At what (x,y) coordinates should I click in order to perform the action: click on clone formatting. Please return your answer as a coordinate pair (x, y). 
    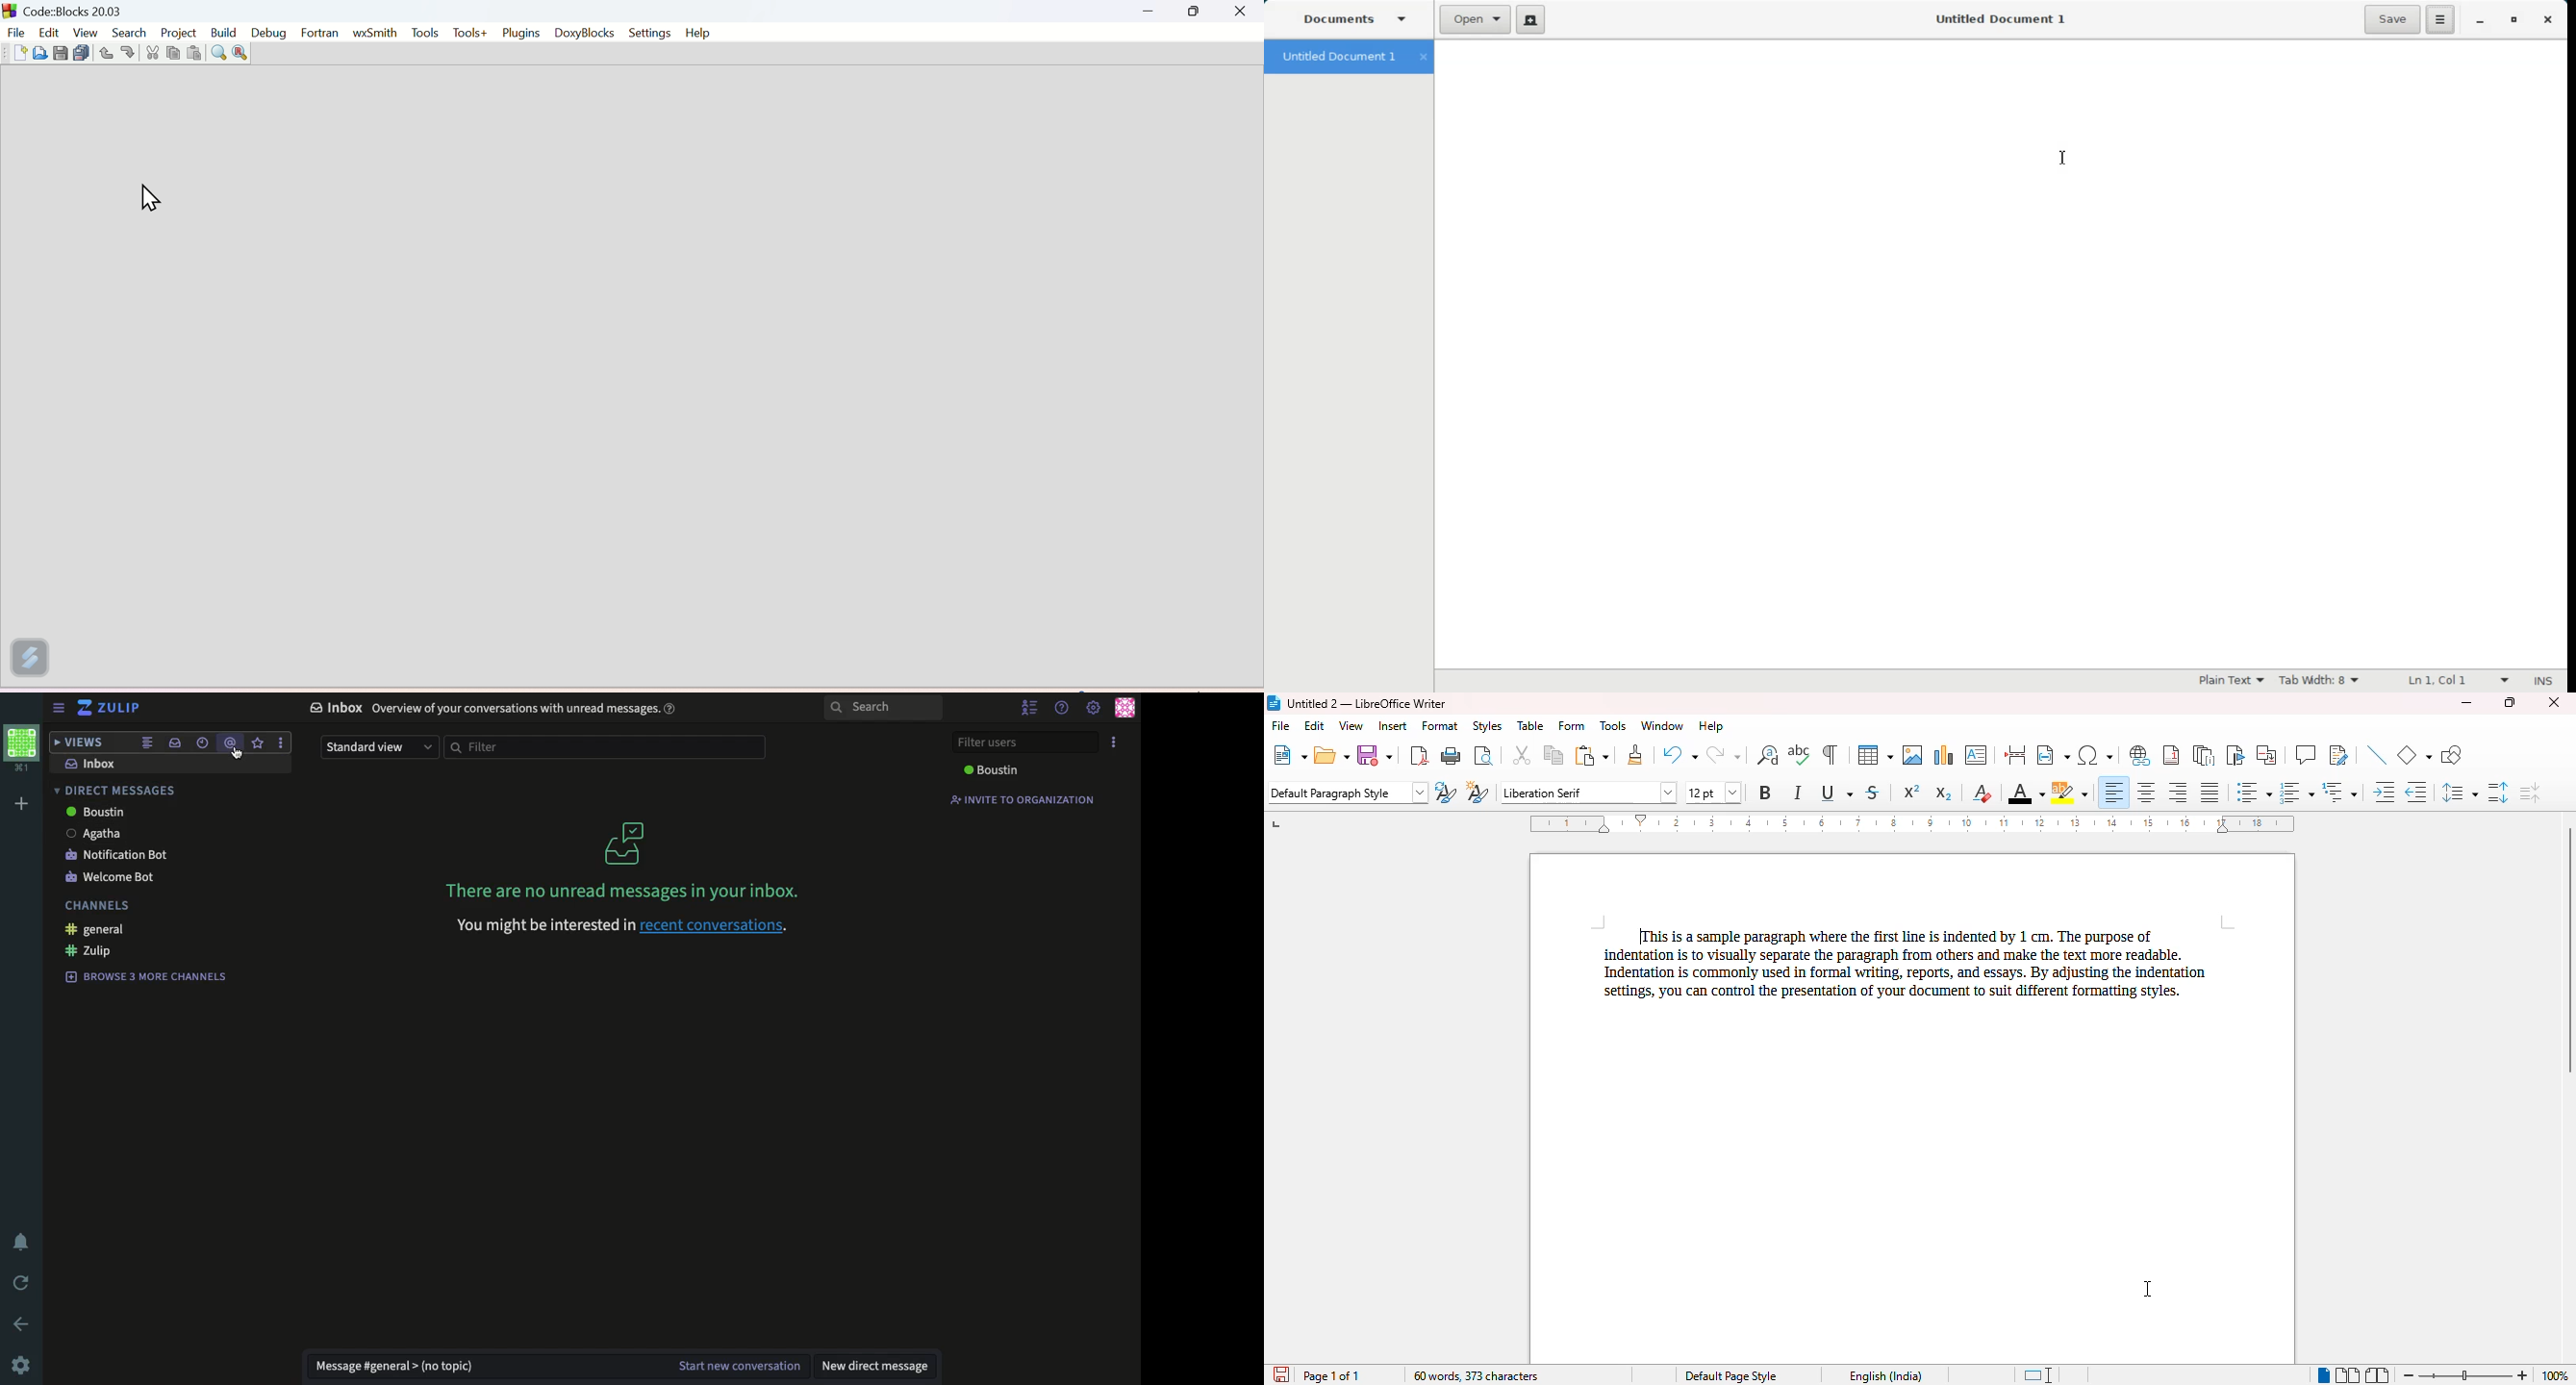
    Looking at the image, I should click on (1634, 755).